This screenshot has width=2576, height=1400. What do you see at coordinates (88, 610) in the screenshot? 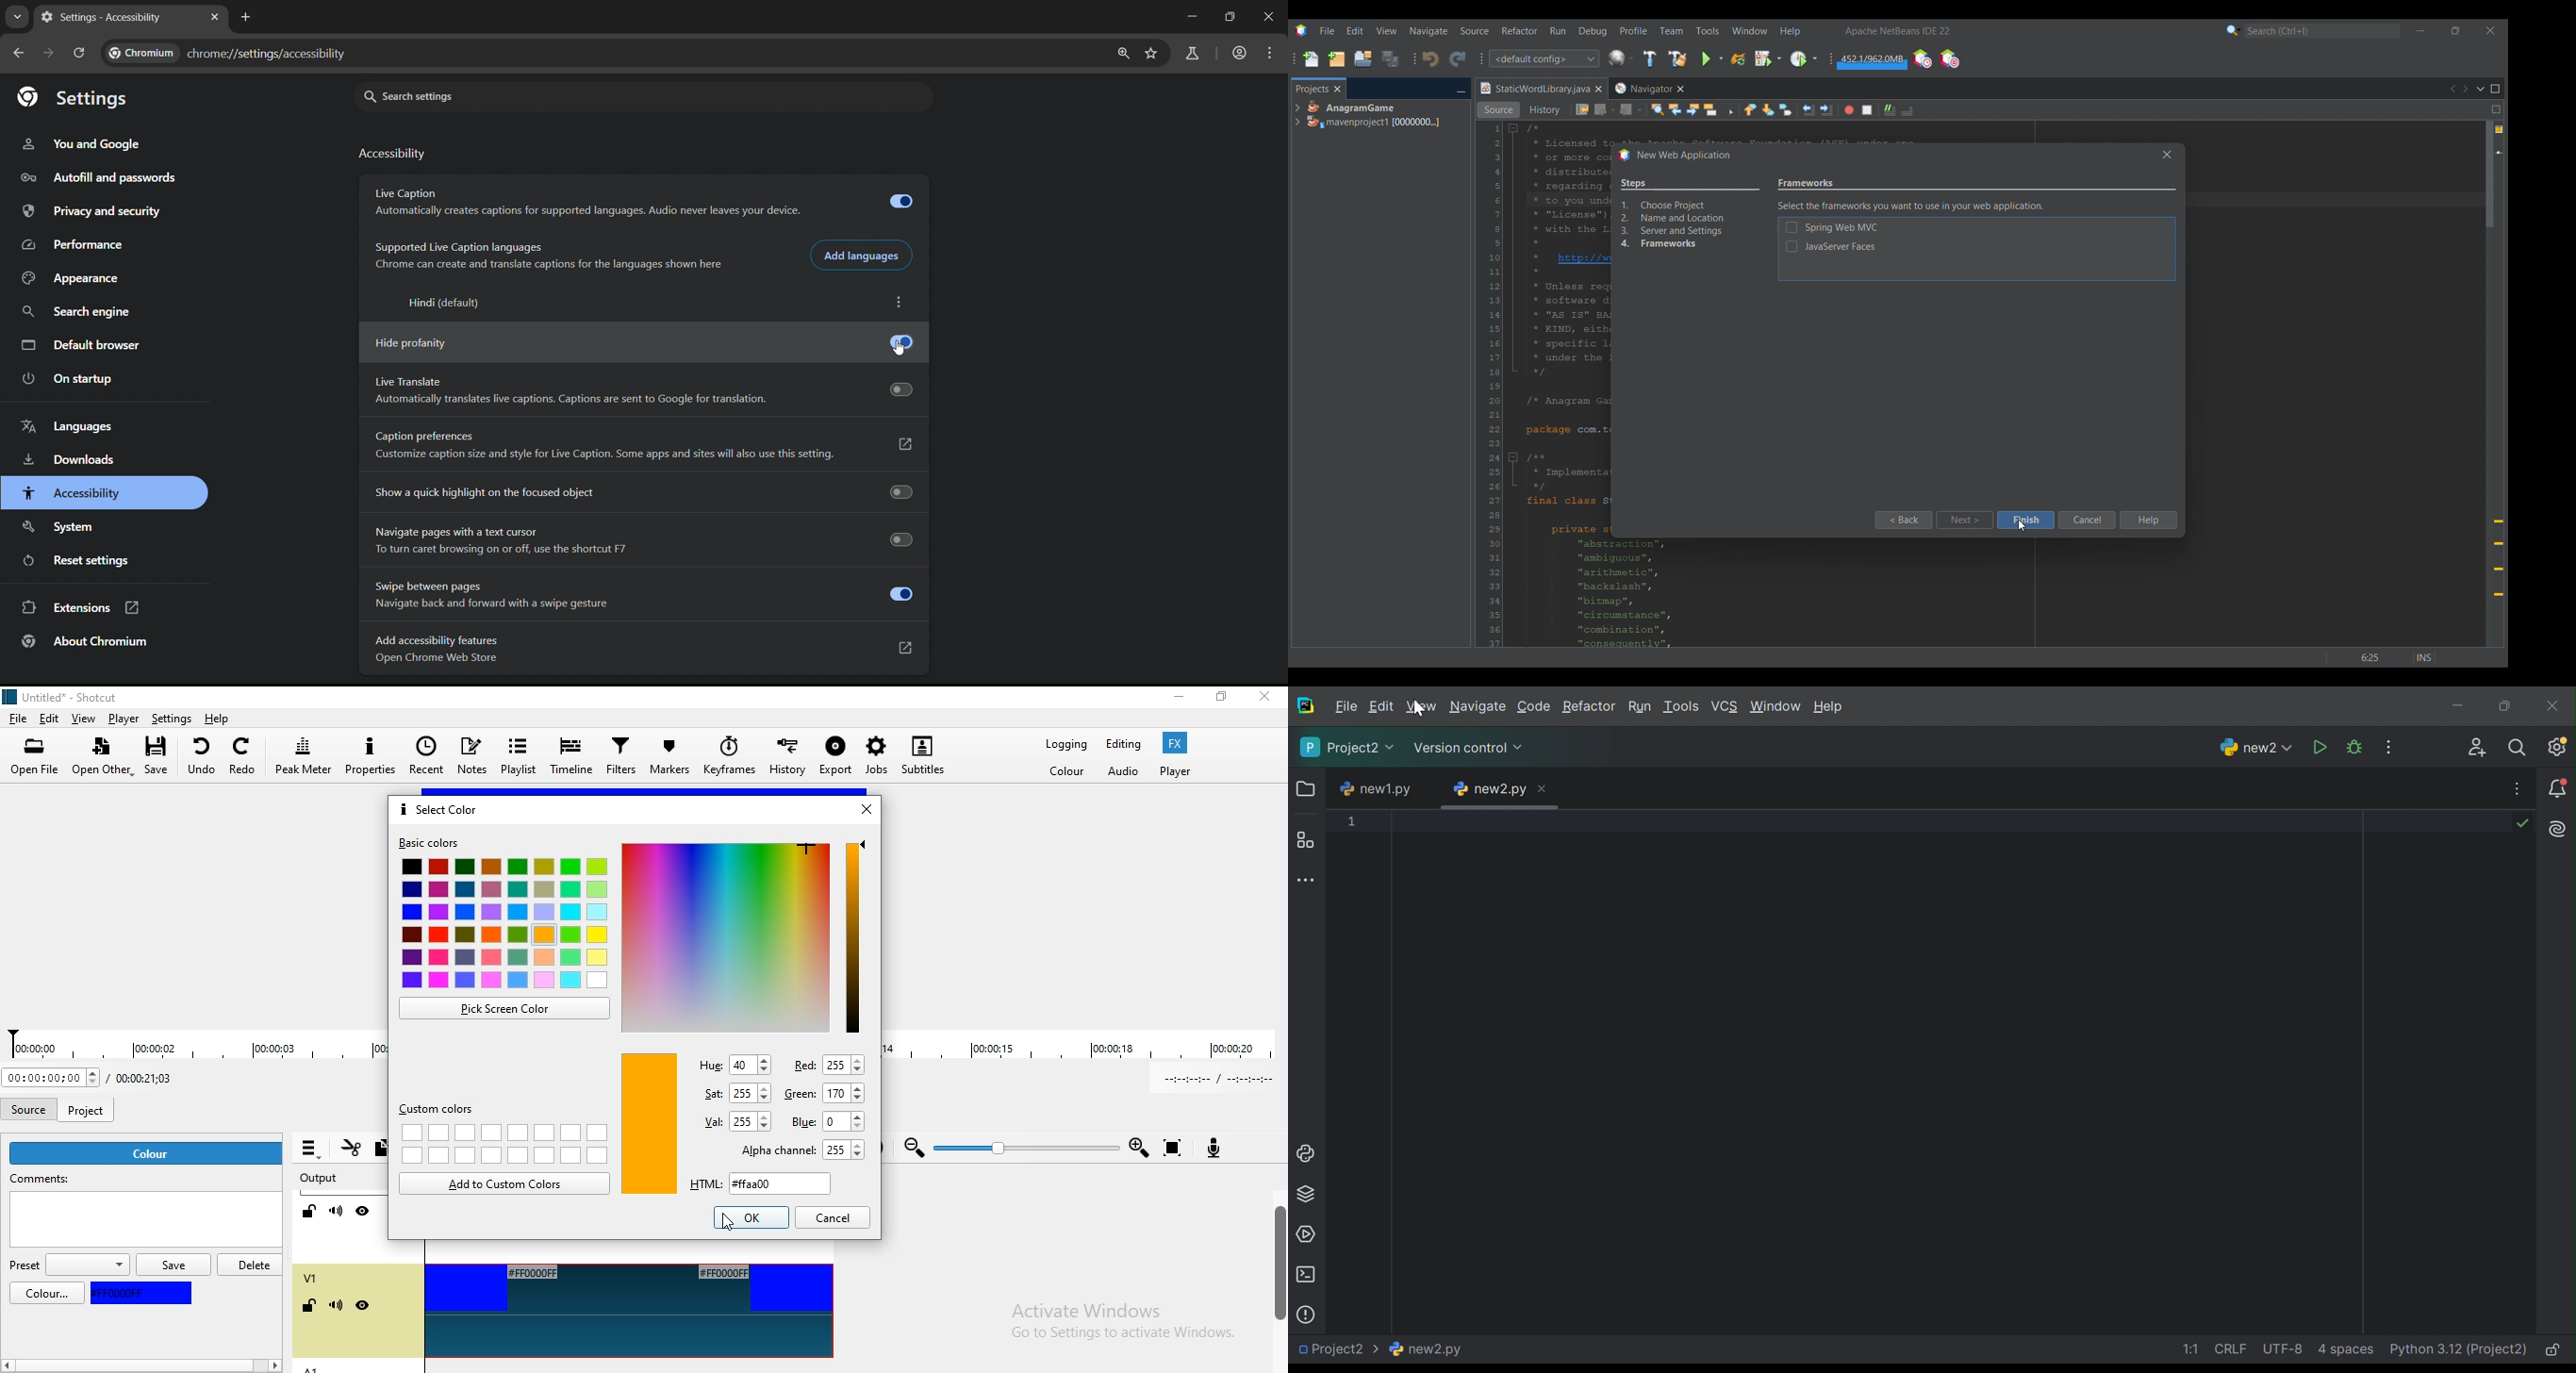
I see `extensions` at bounding box center [88, 610].